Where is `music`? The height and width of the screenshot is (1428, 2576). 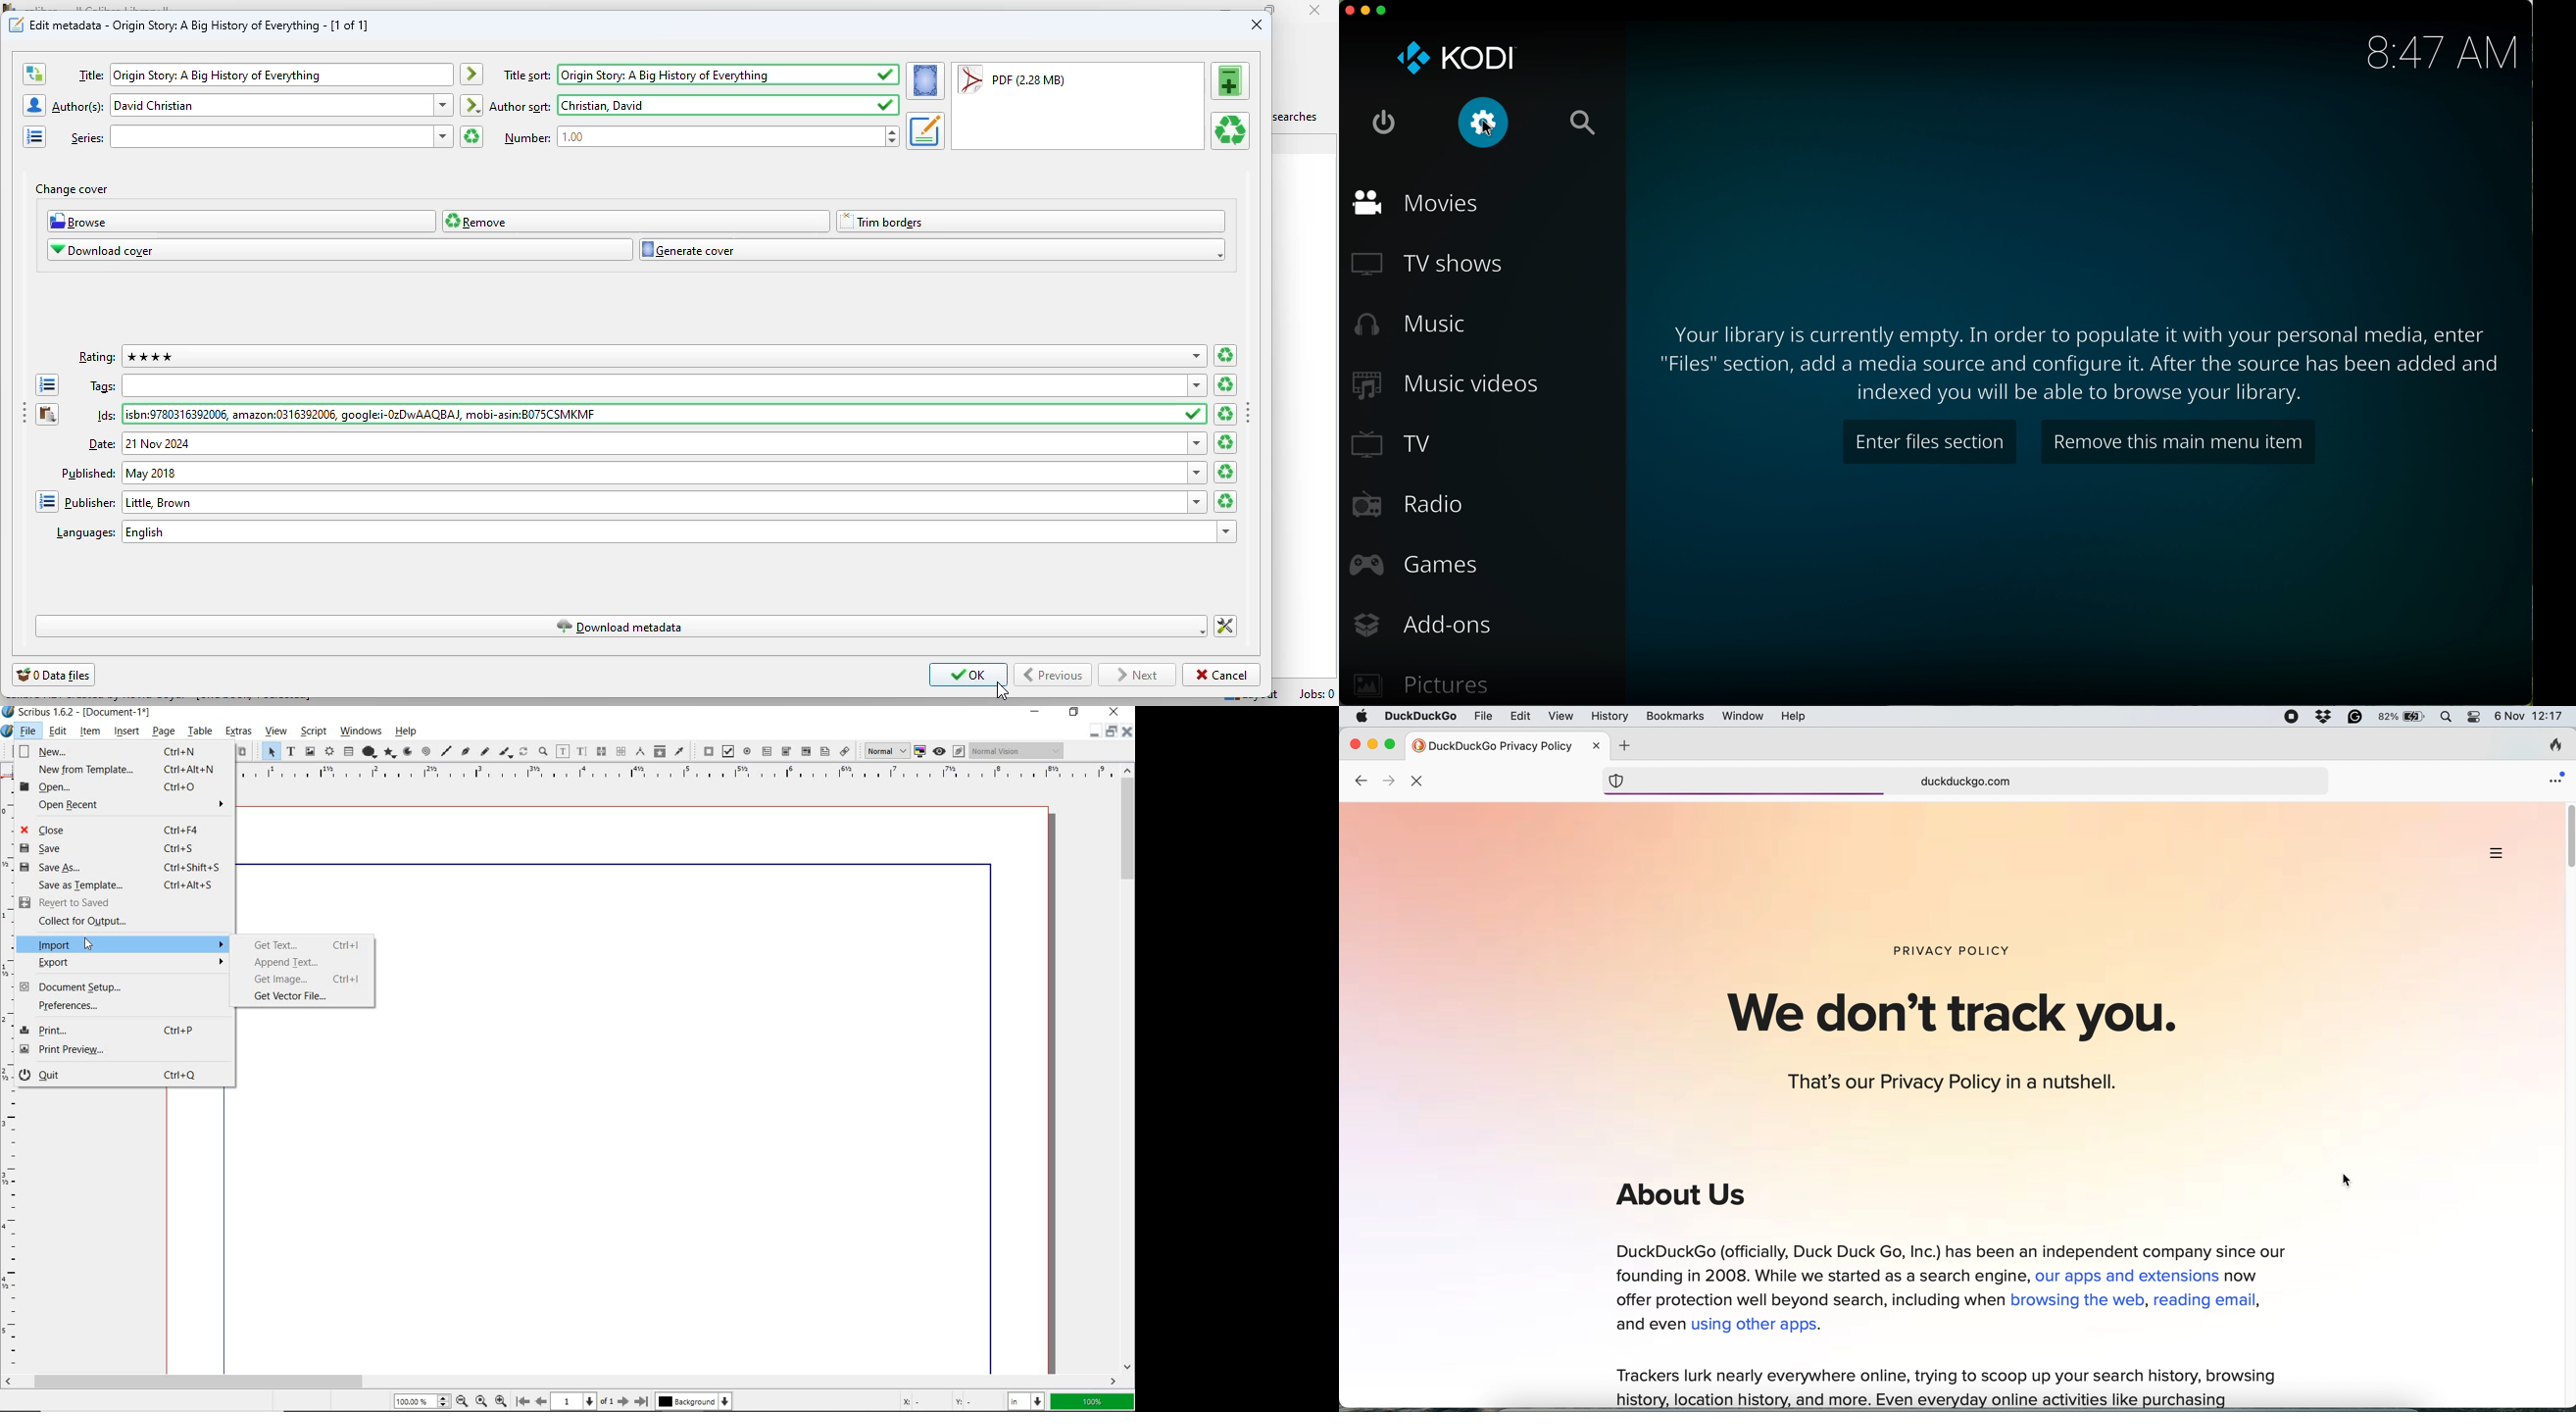
music is located at coordinates (1415, 326).